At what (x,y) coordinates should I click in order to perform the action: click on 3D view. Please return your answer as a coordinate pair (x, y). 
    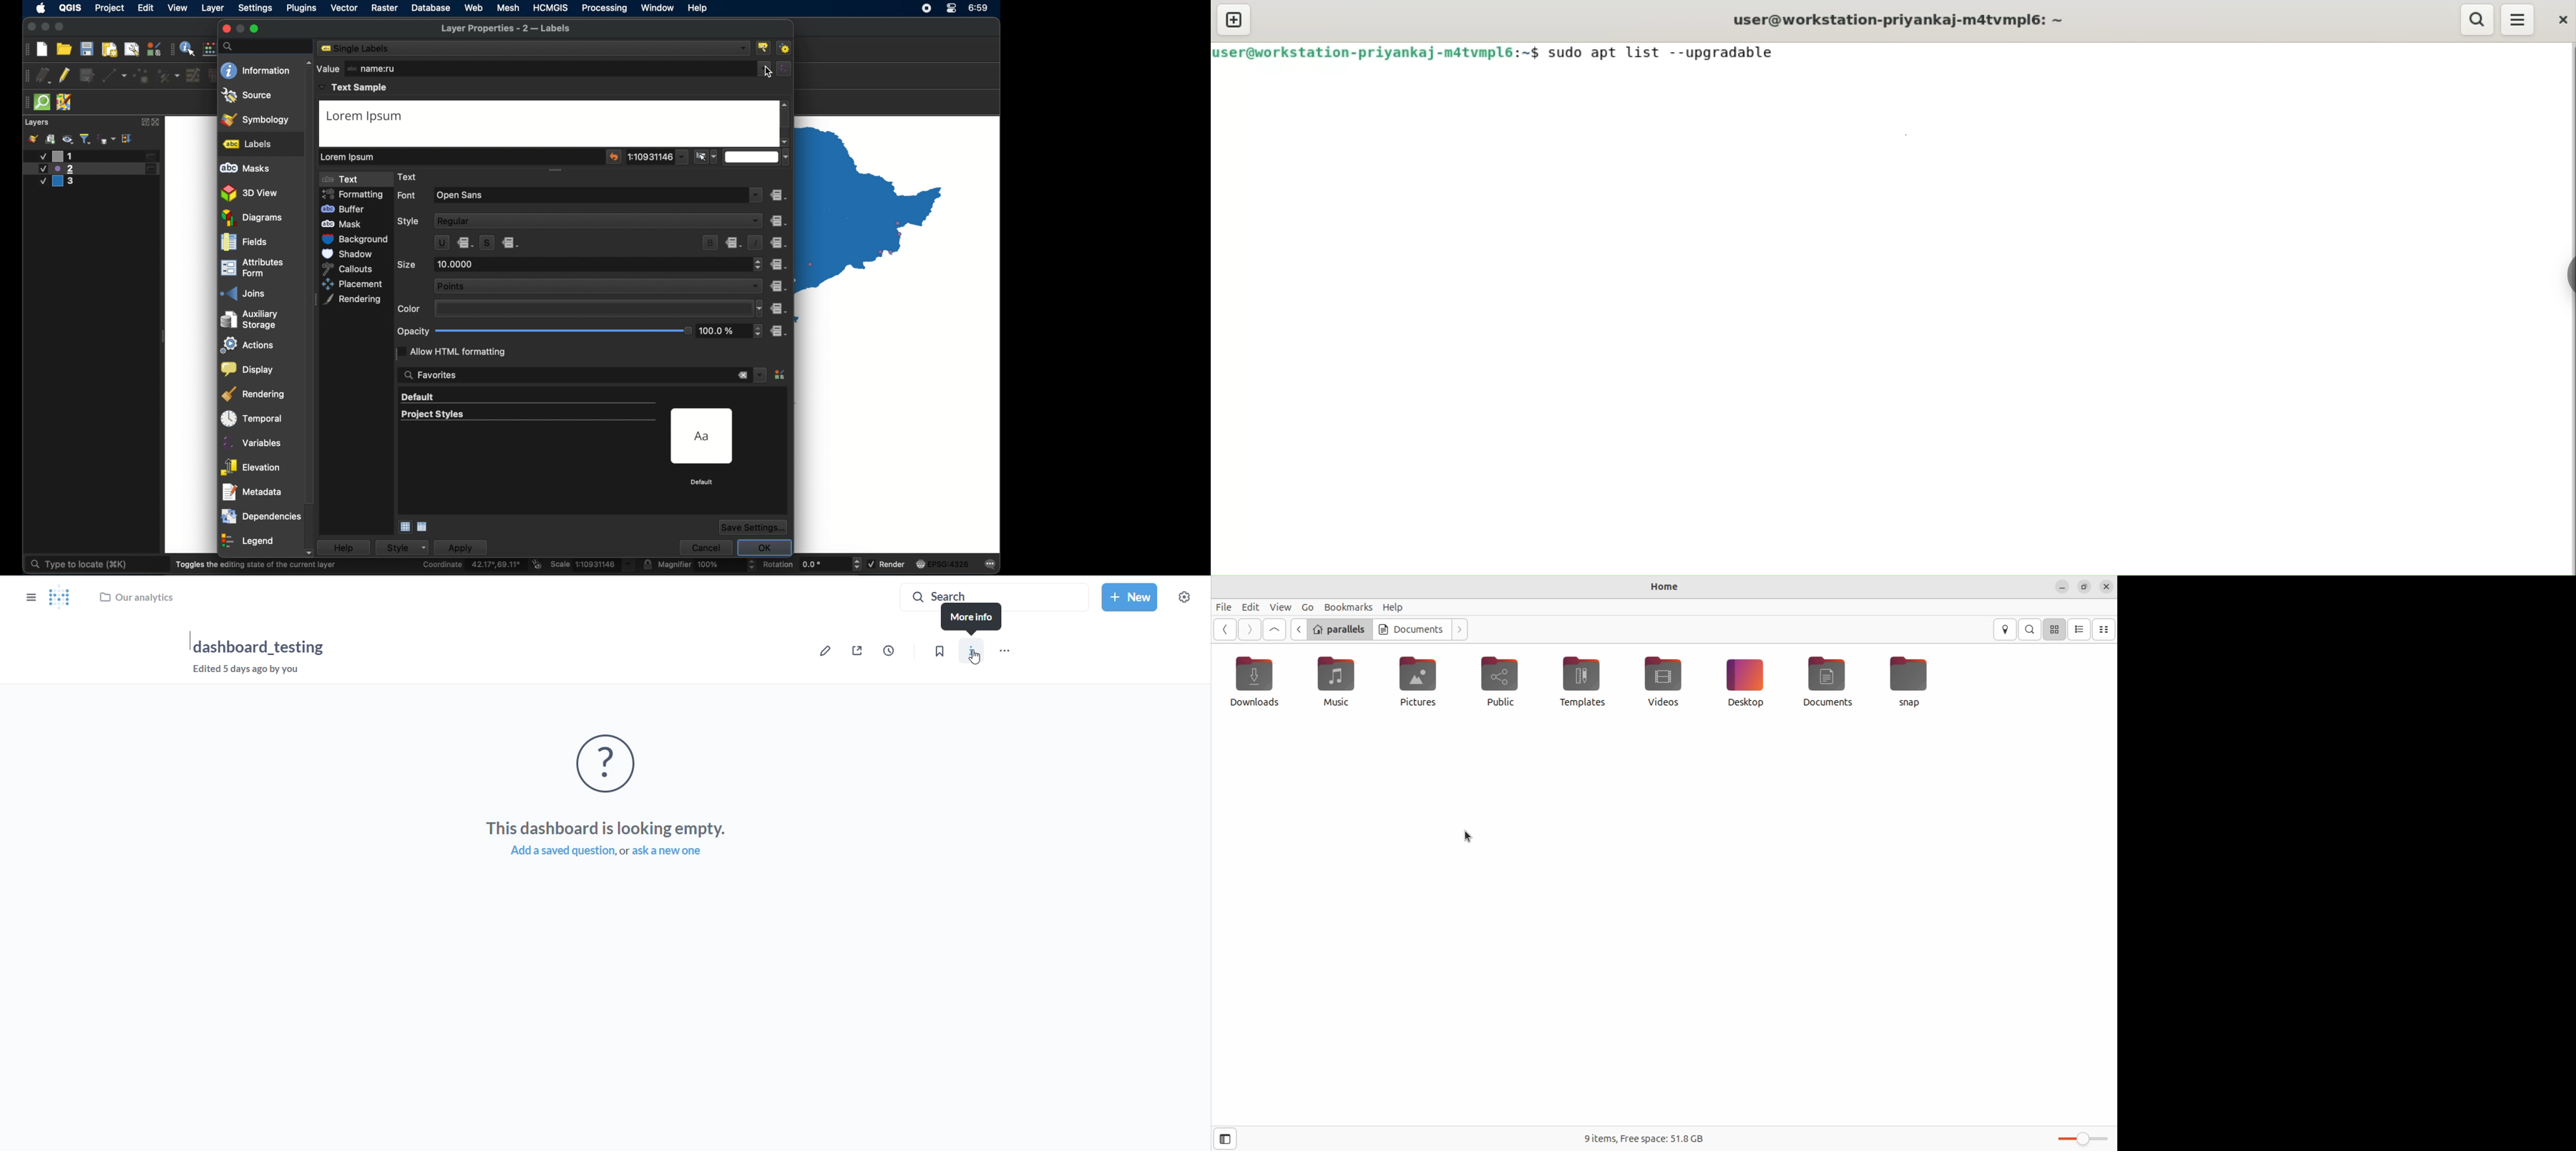
    Looking at the image, I should click on (251, 193).